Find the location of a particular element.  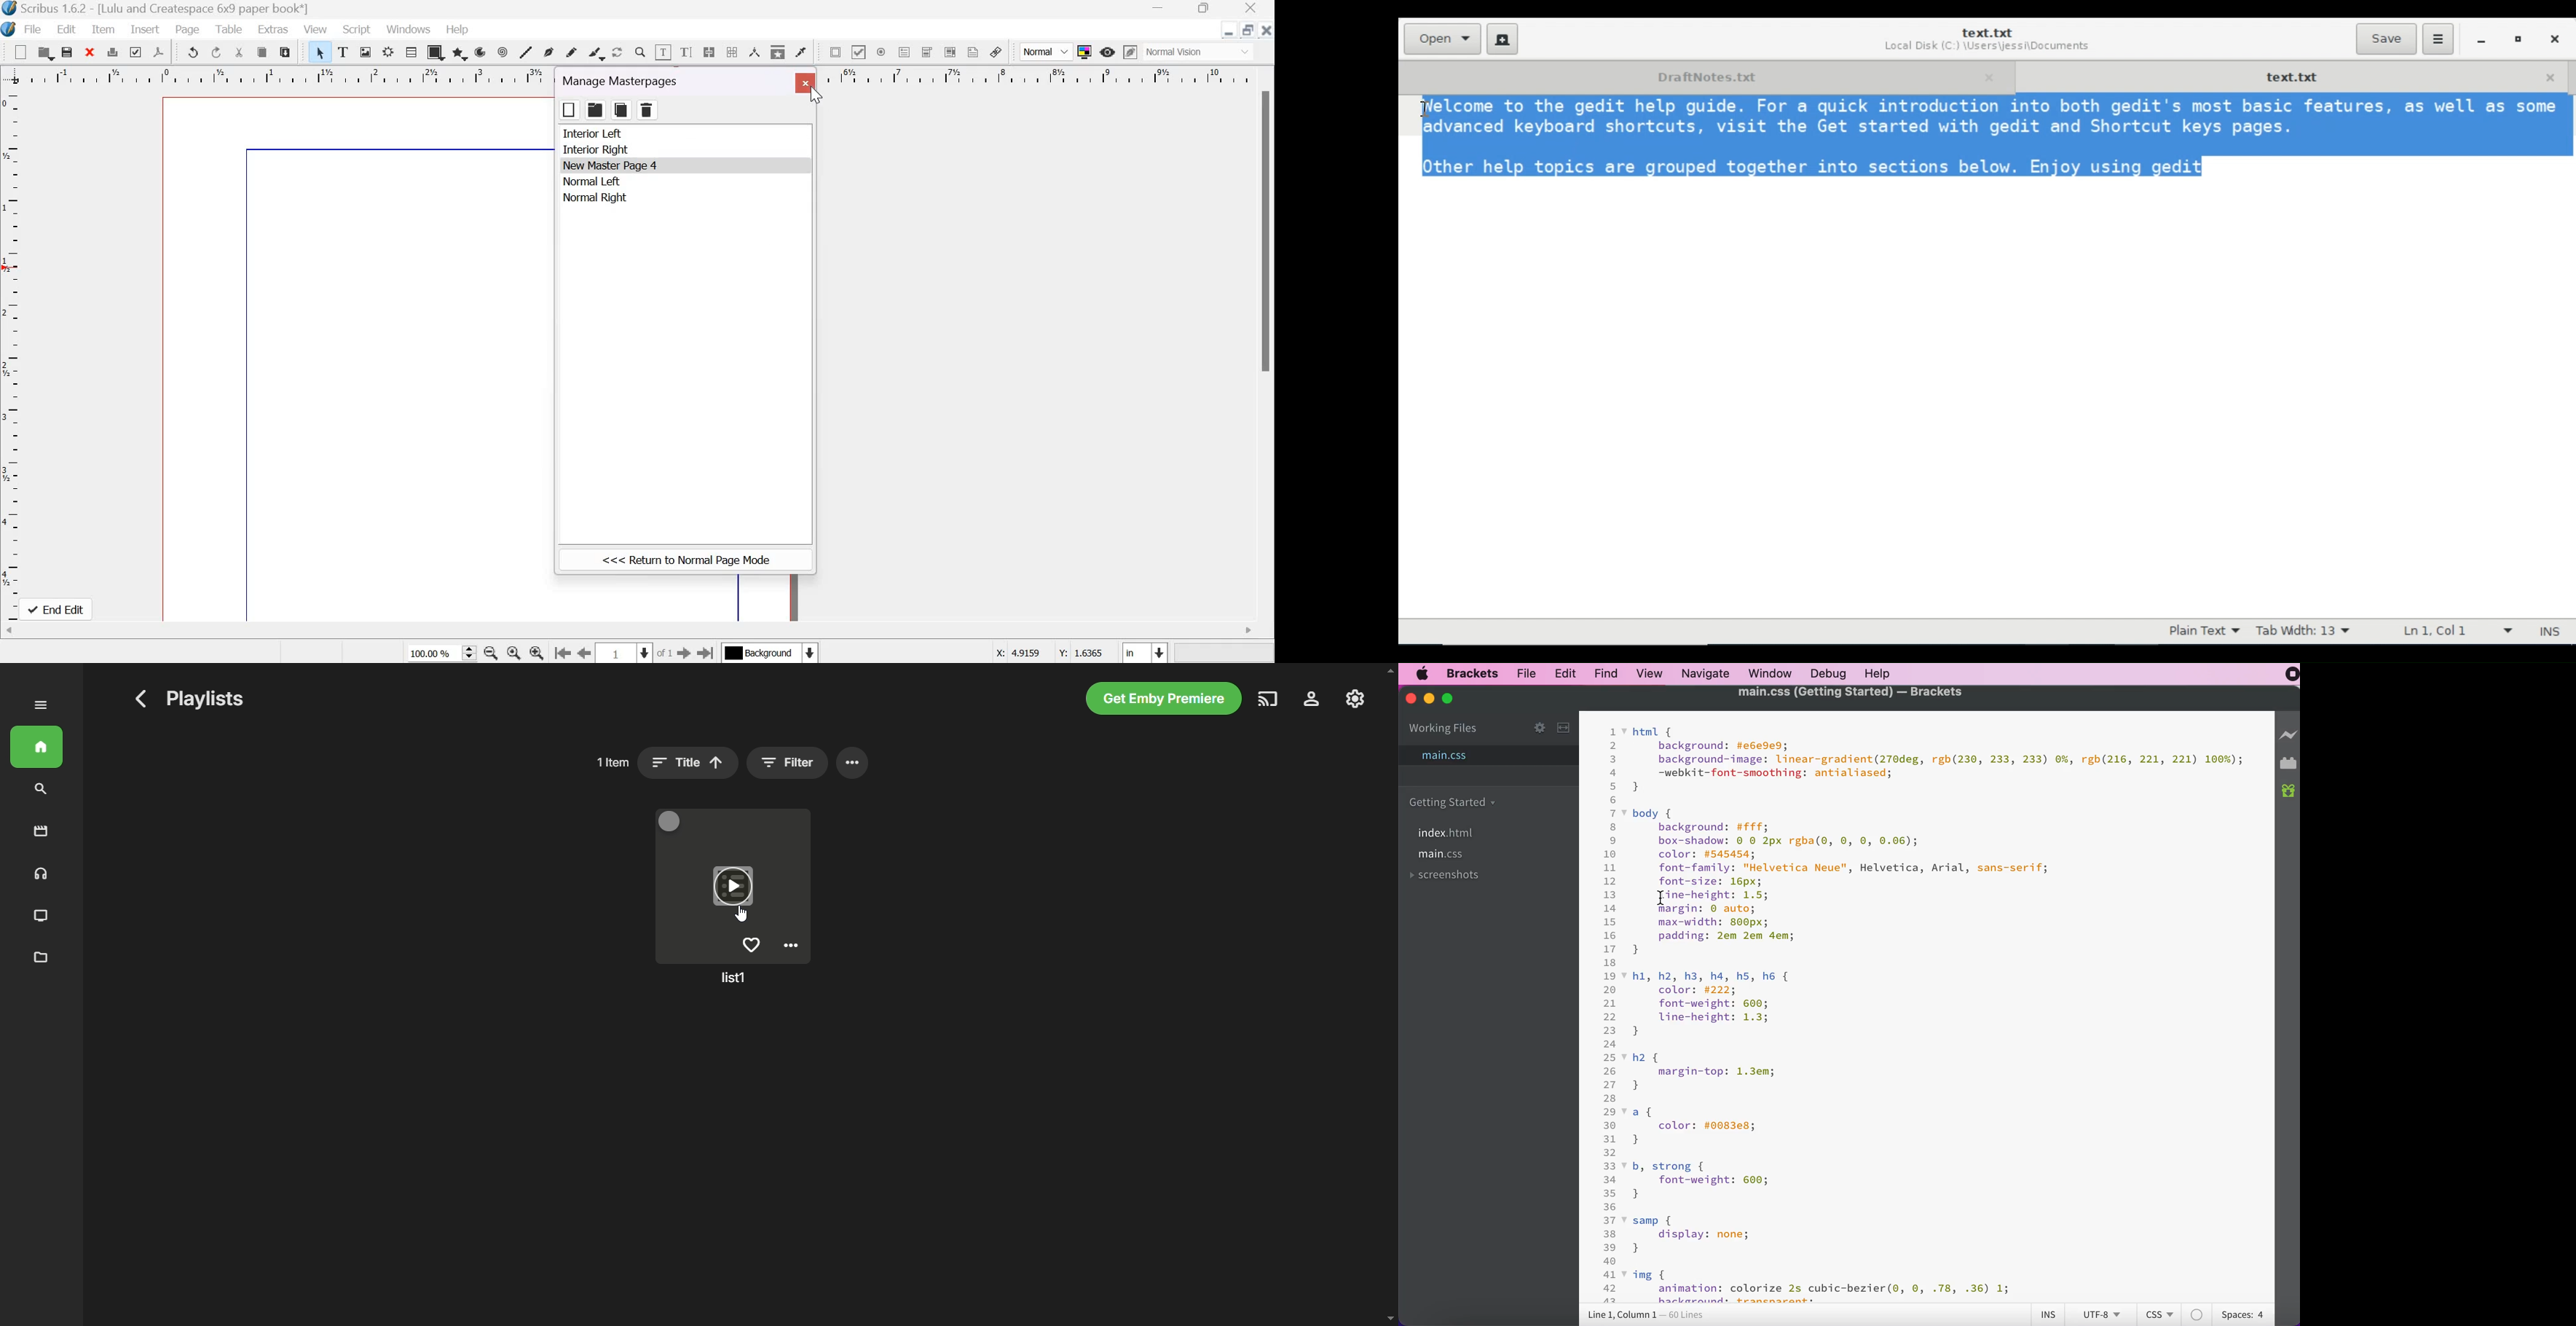

folder getting started is located at coordinates (1452, 799).